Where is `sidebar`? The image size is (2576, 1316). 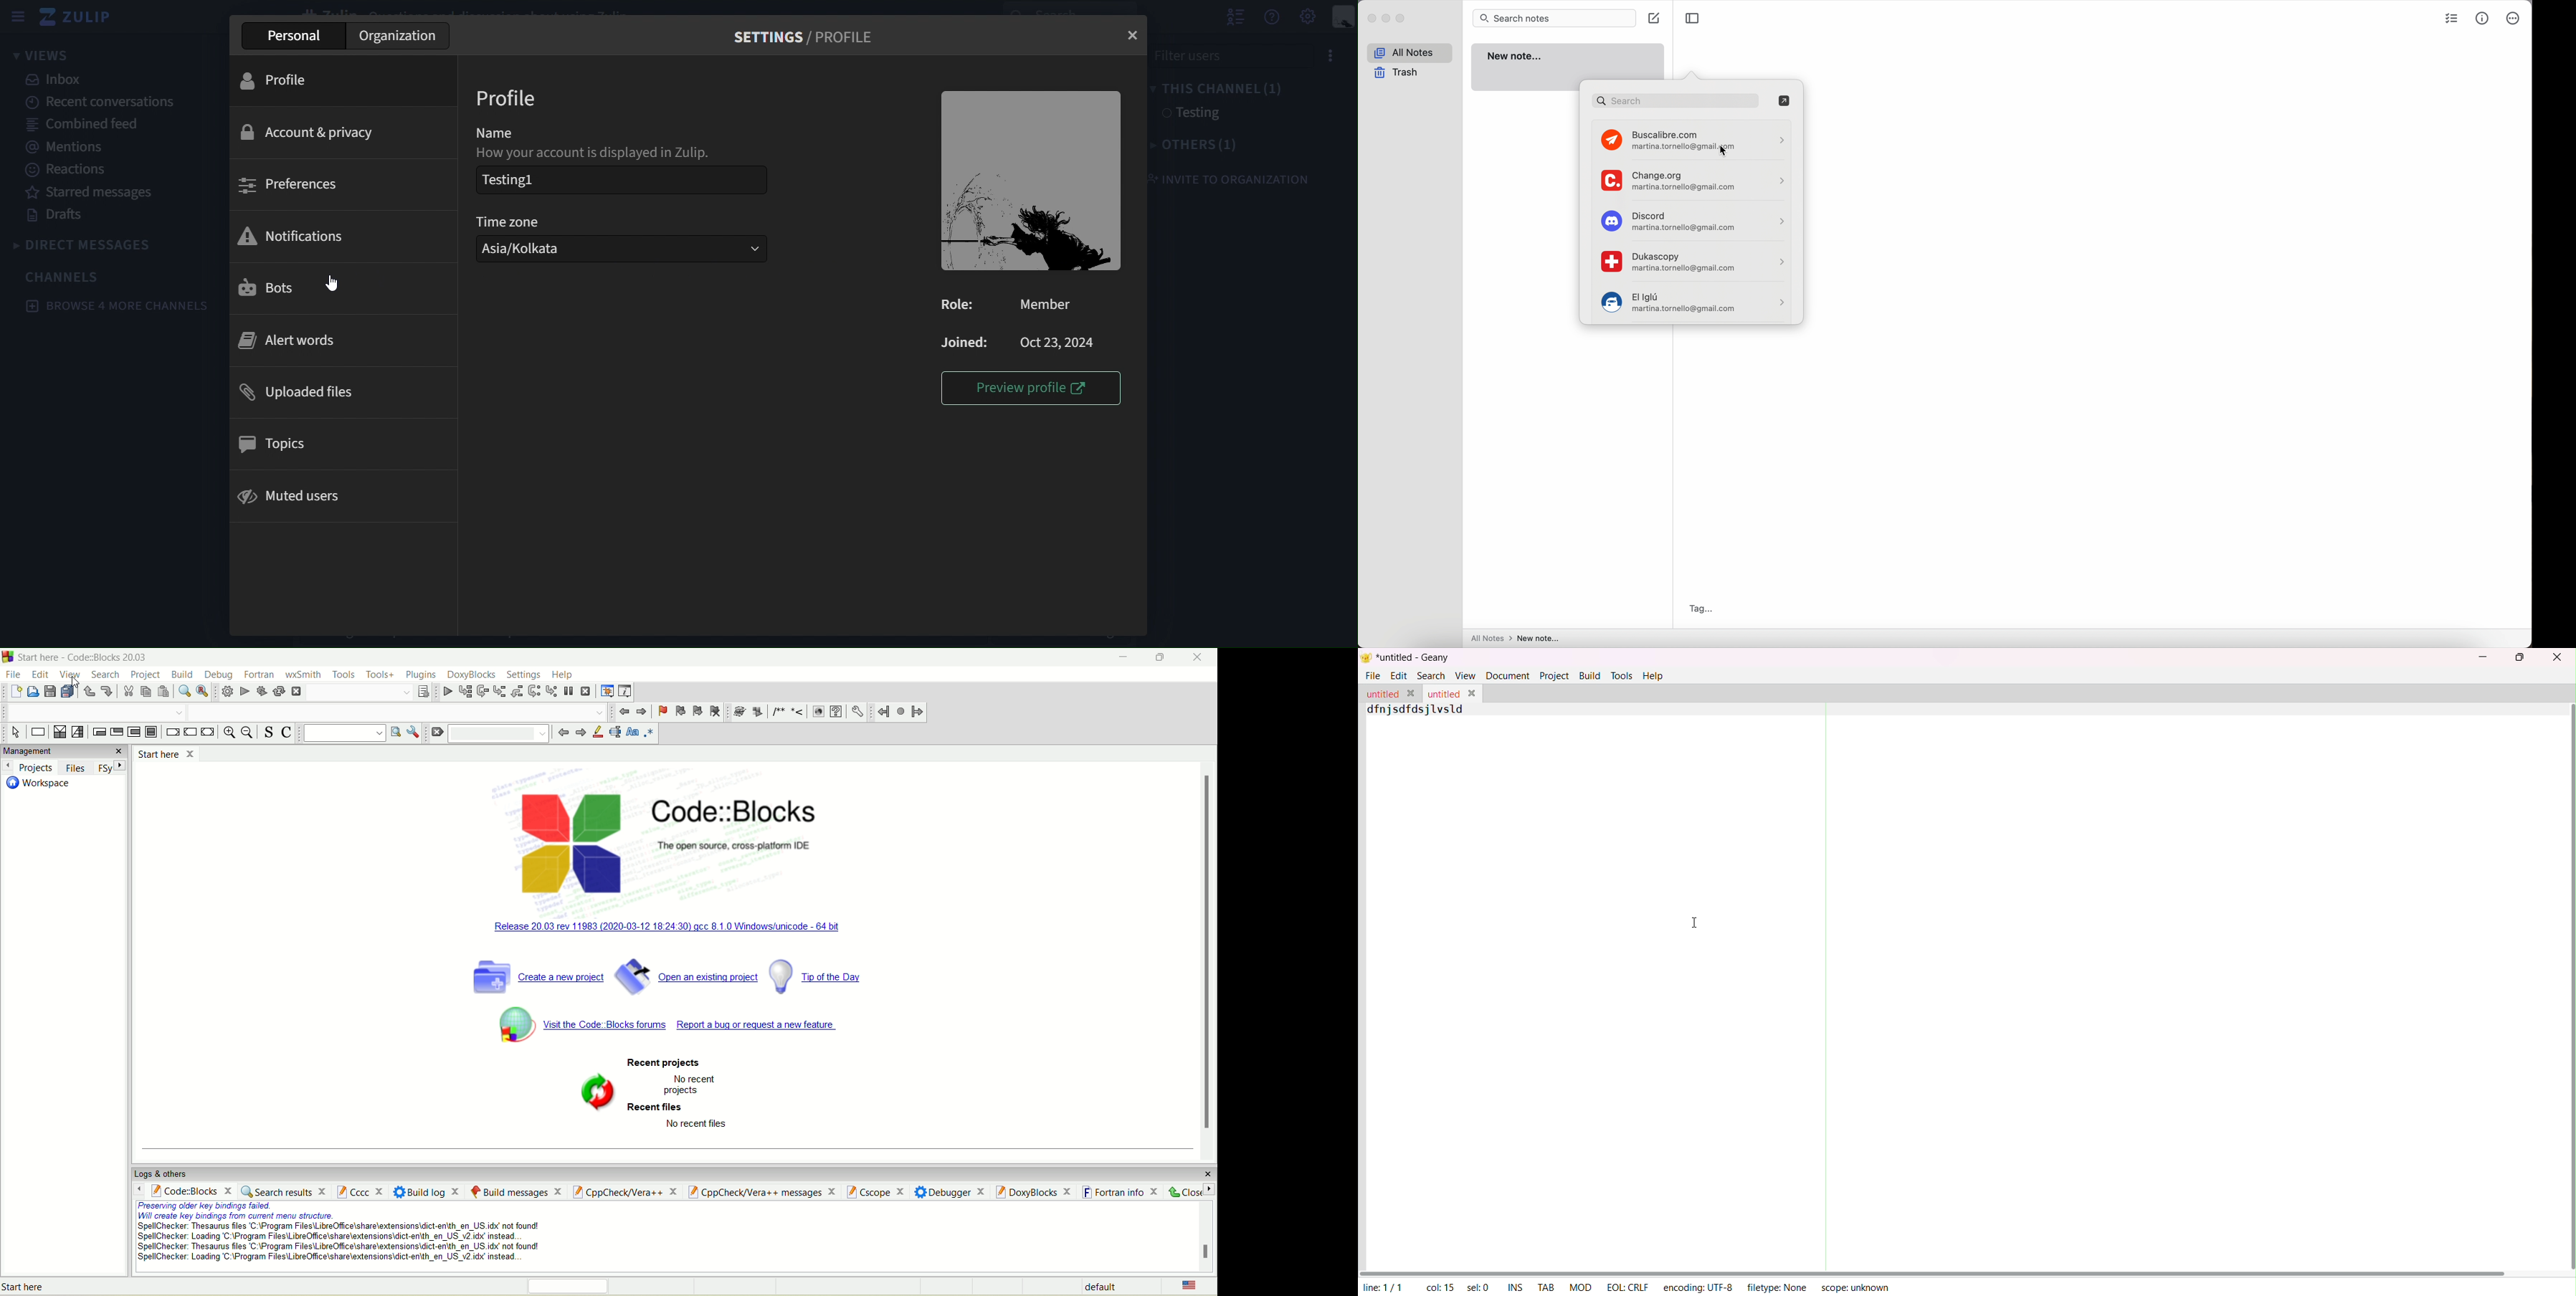 sidebar is located at coordinates (17, 16).